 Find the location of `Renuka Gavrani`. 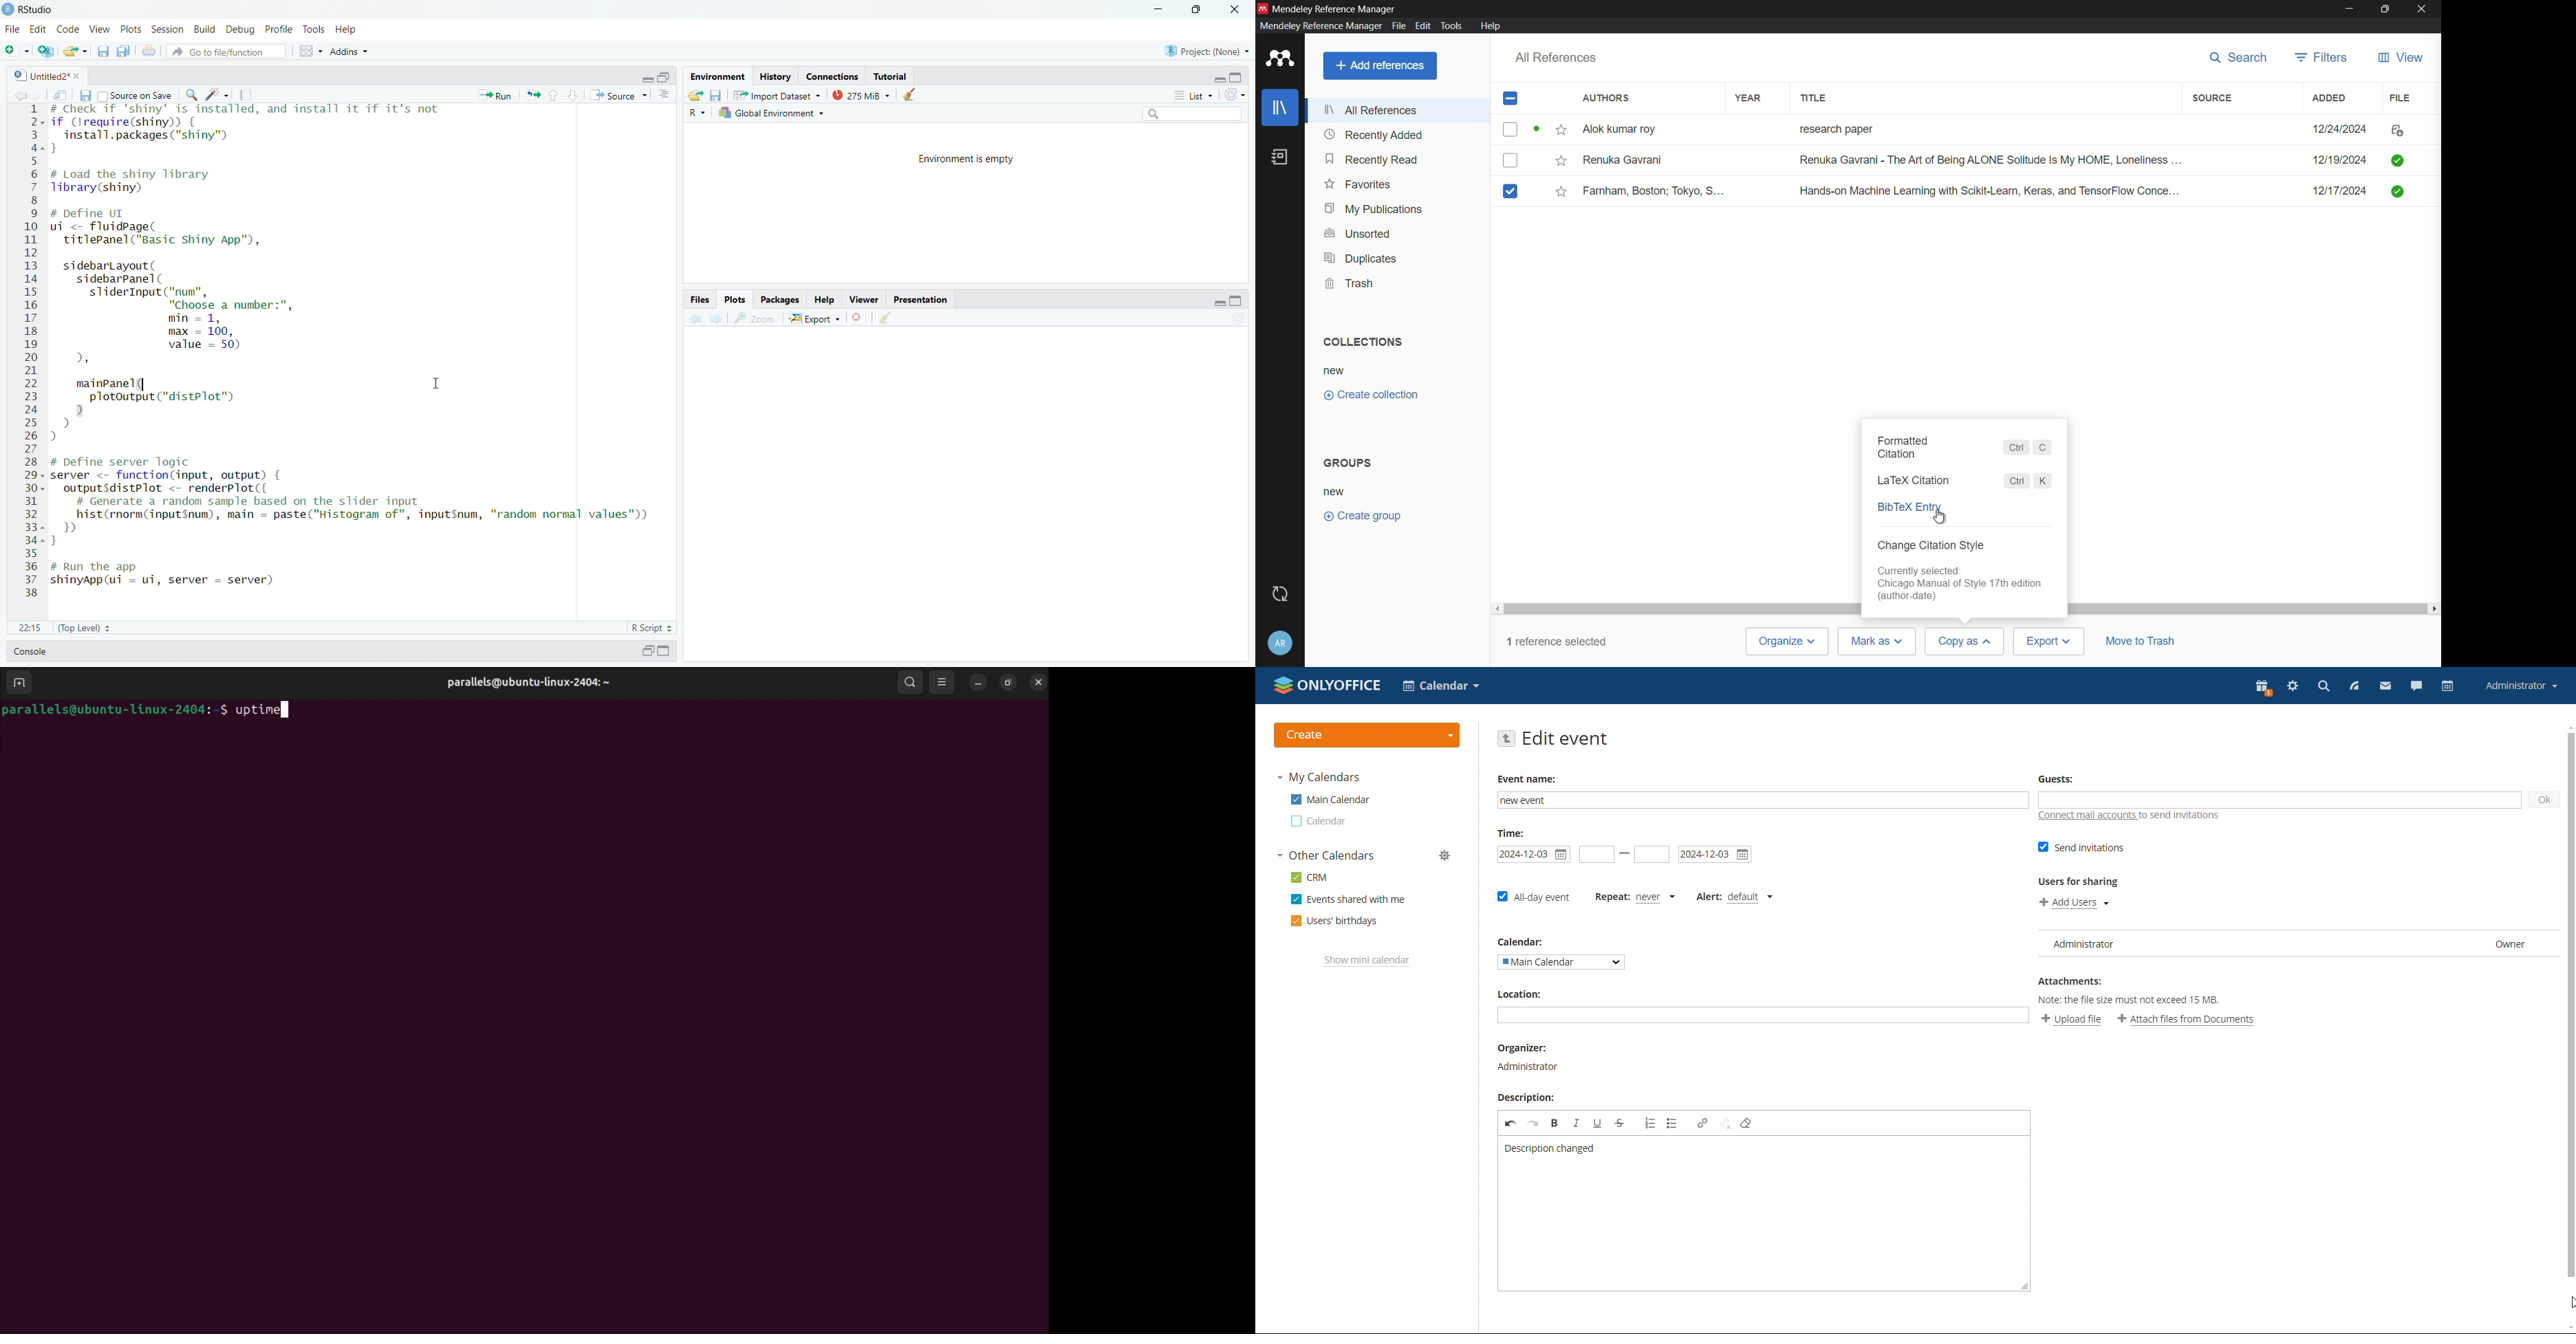

Renuka Gavrani is located at coordinates (1627, 162).